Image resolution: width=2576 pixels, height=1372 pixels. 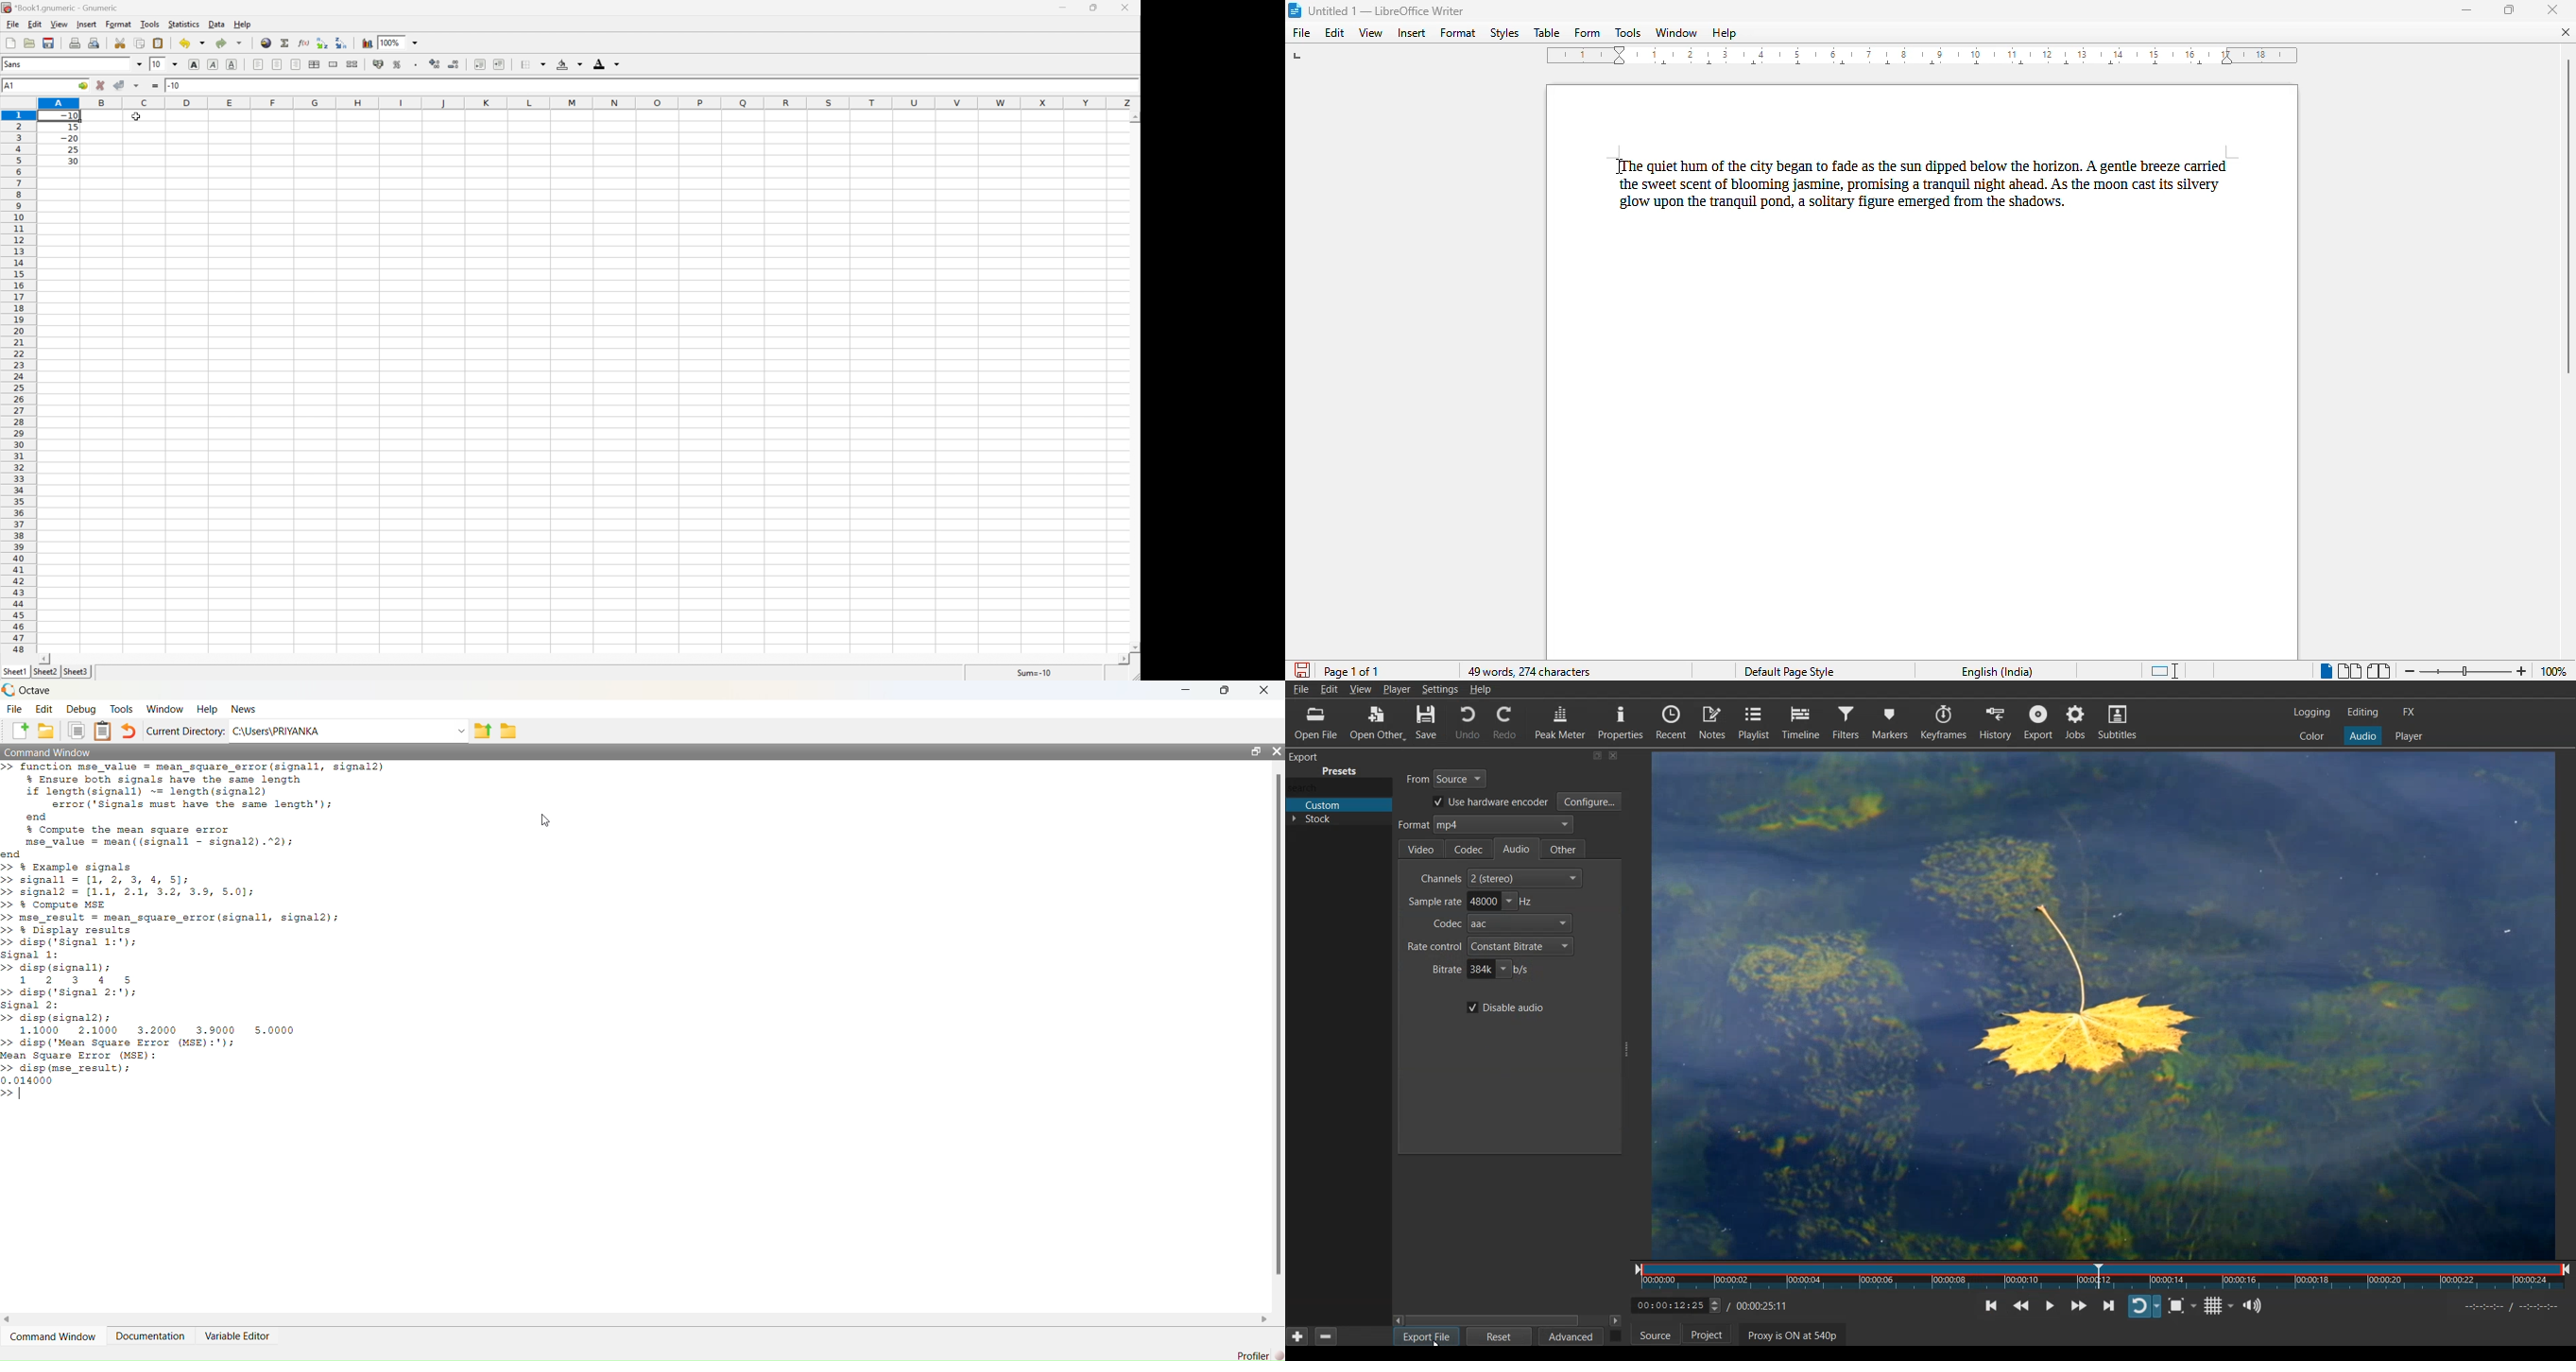 I want to click on Scroll down, so click(x=1134, y=646).